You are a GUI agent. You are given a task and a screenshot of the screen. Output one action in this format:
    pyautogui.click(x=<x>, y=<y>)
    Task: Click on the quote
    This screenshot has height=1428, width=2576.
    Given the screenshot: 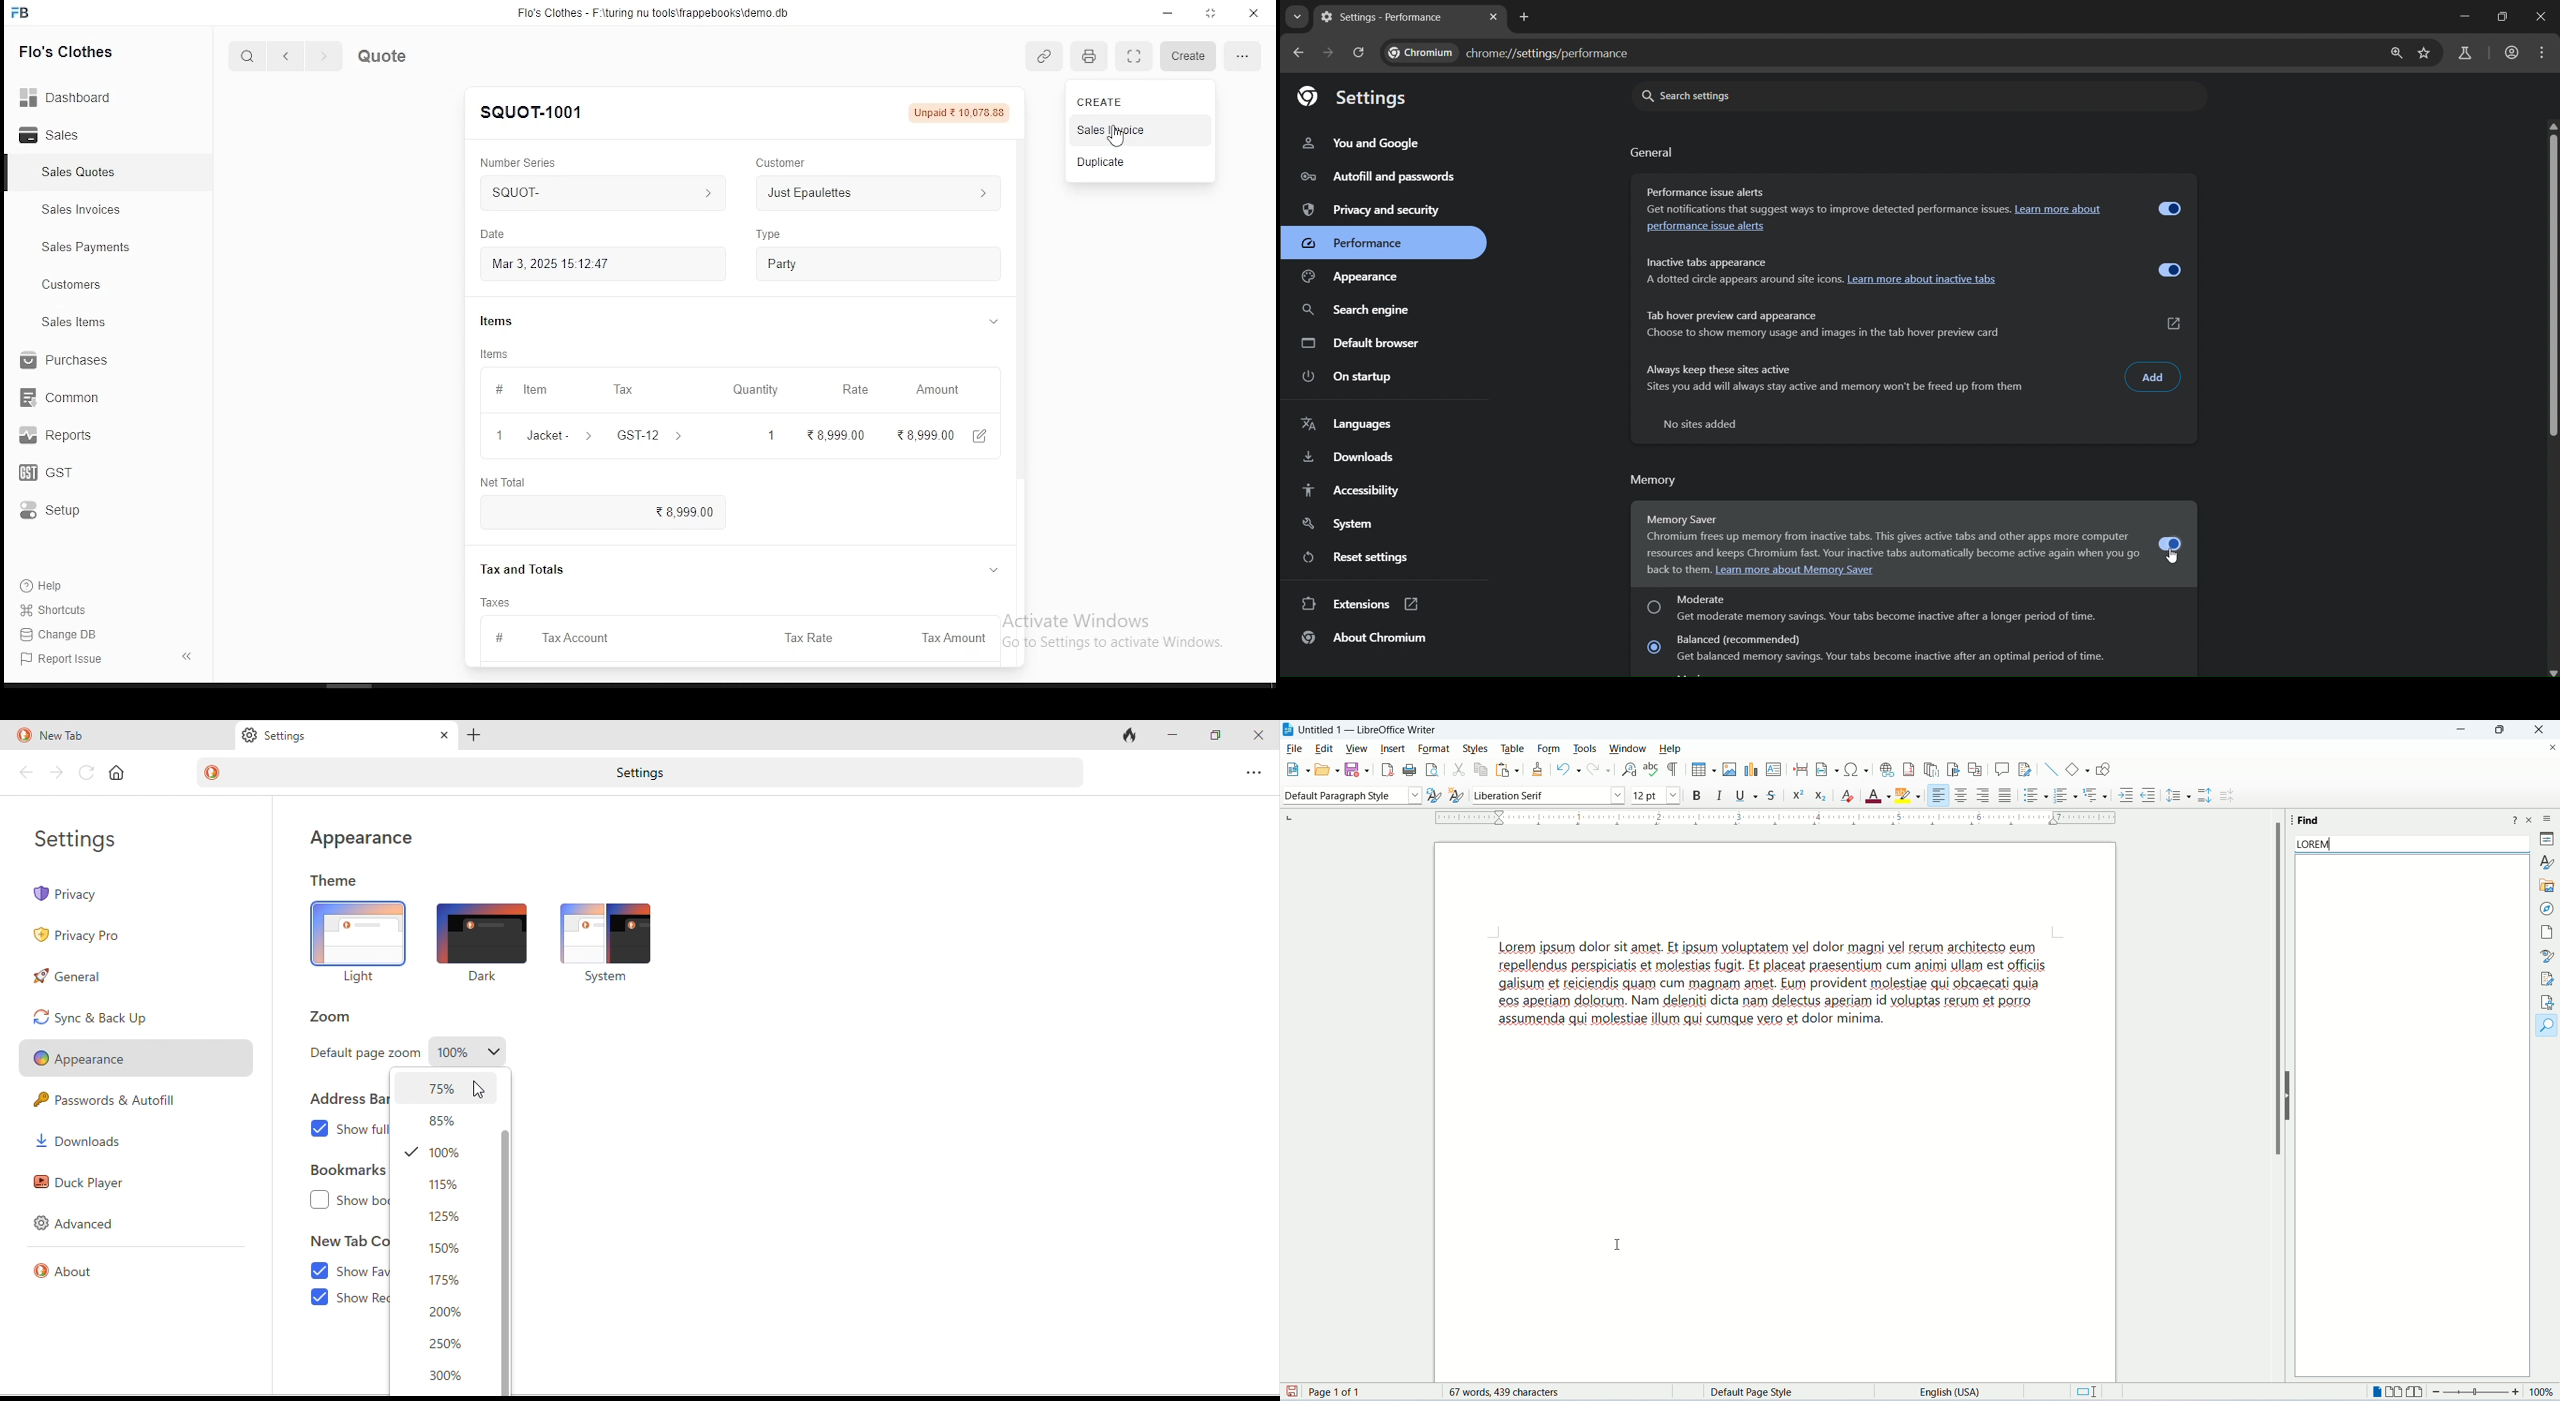 What is the action you would take?
    pyautogui.click(x=407, y=56)
    